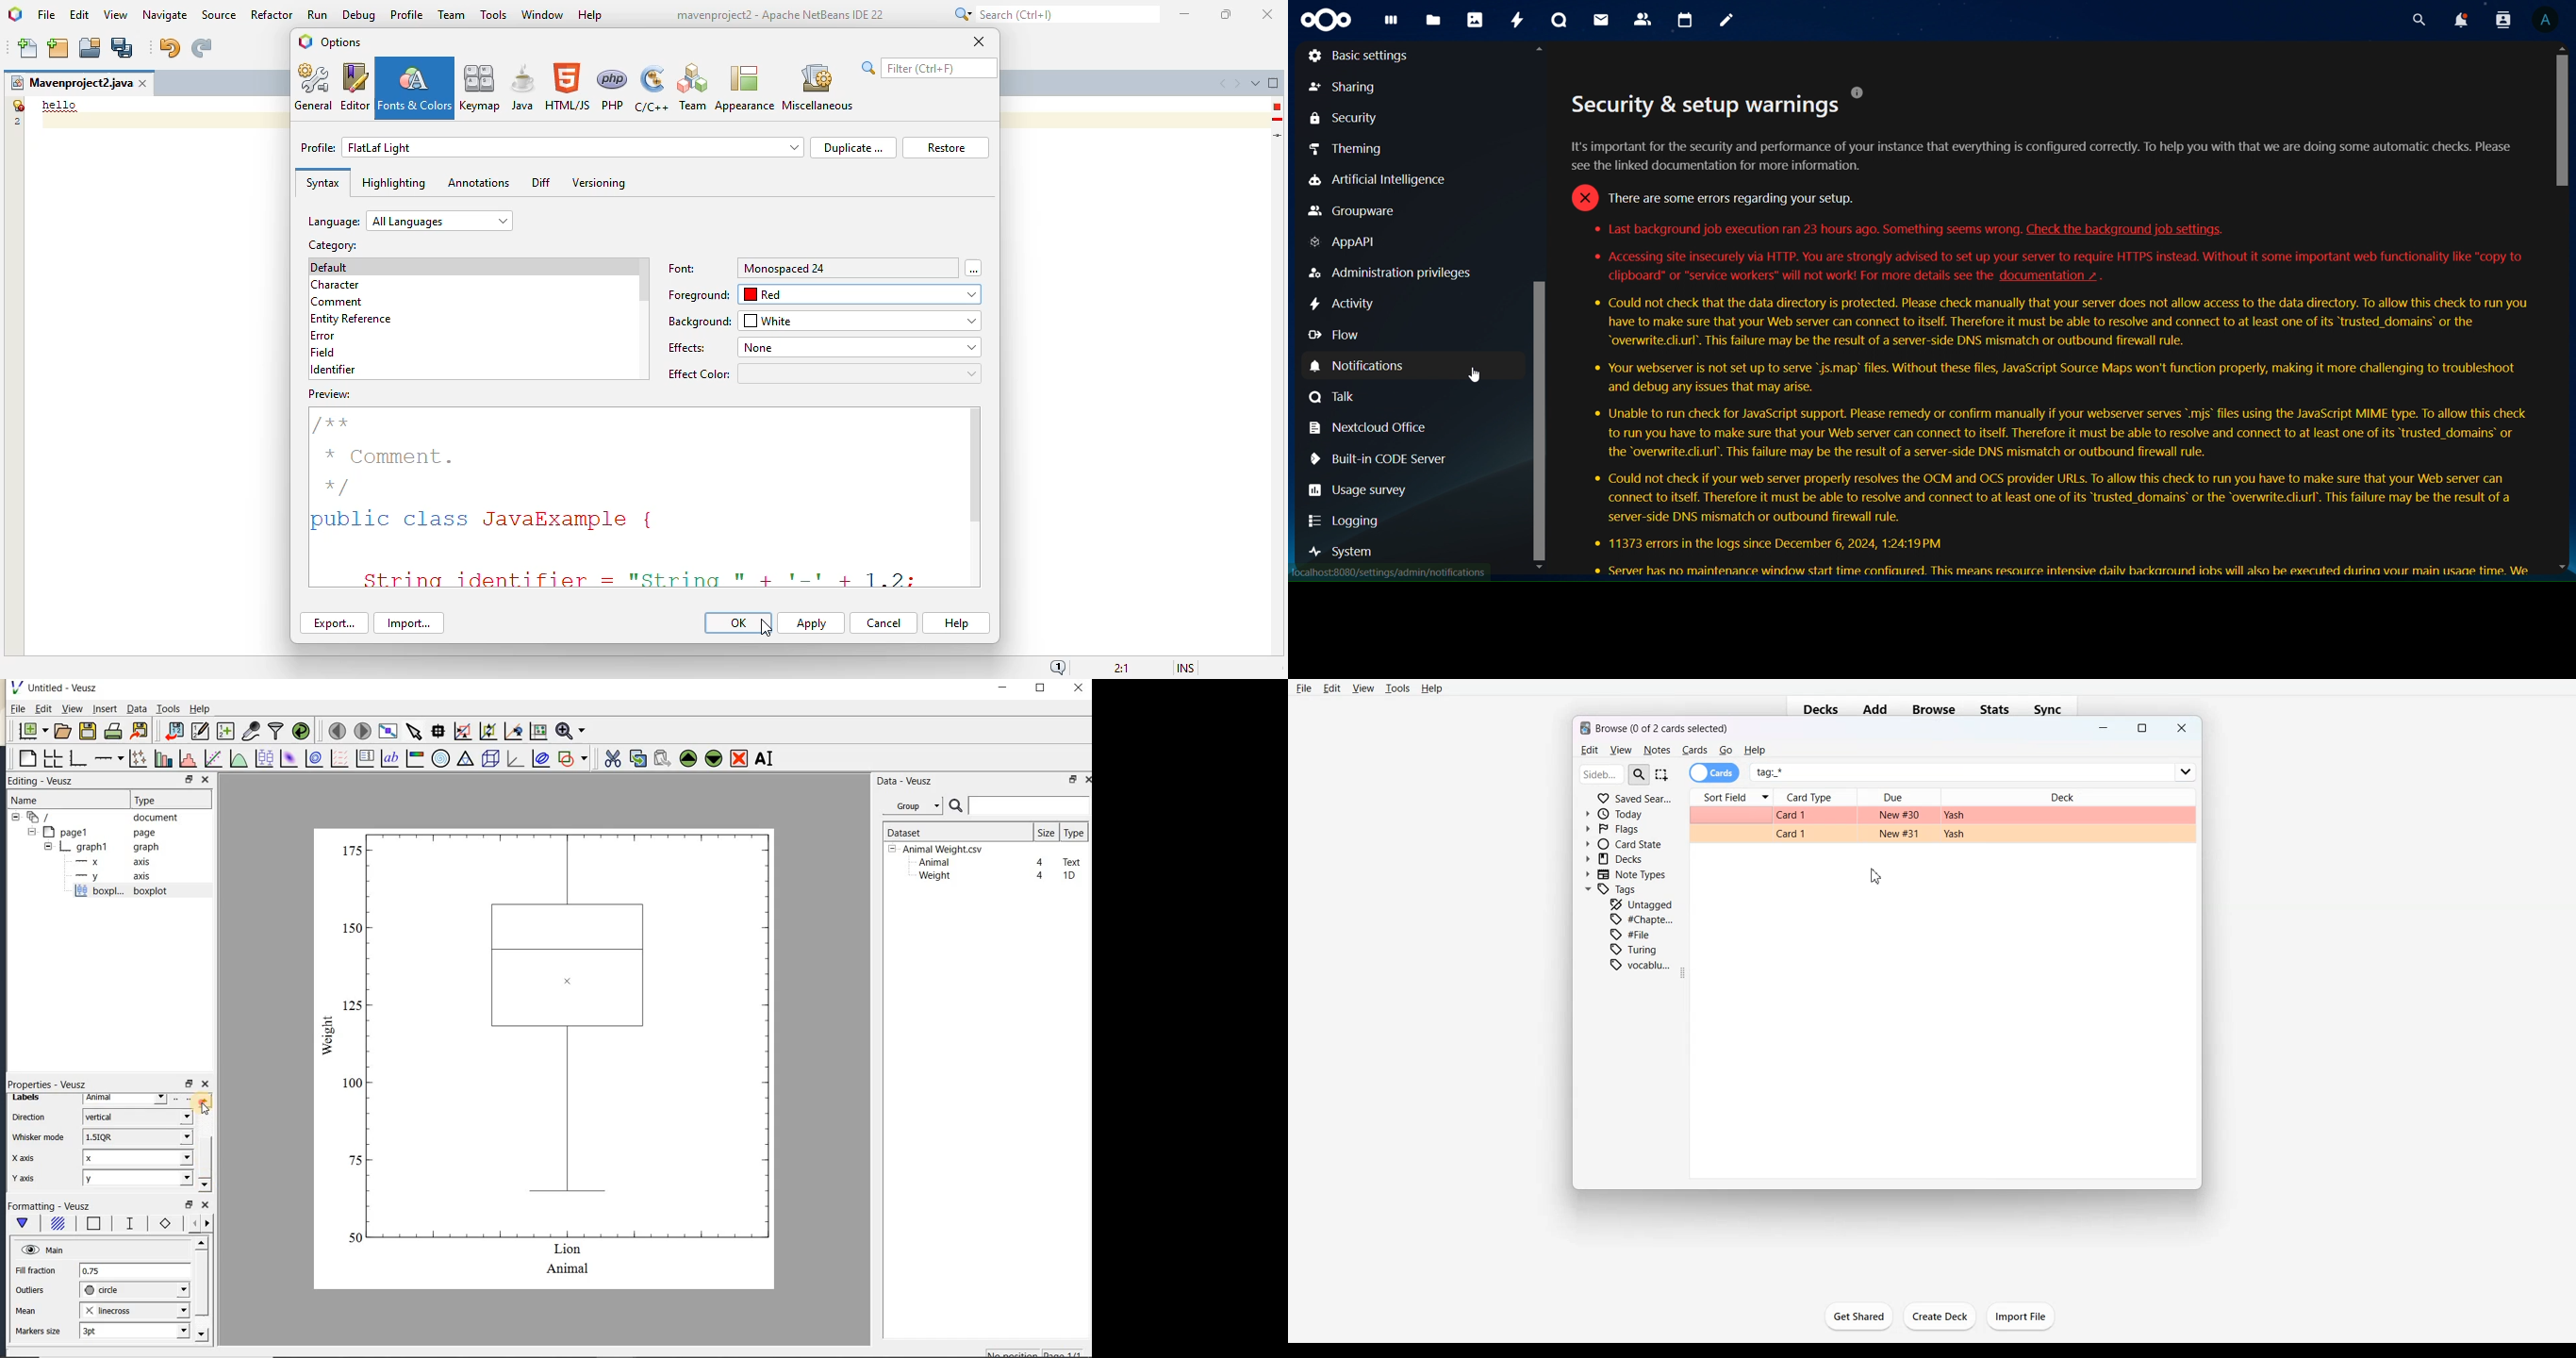  Describe the element at coordinates (52, 758) in the screenshot. I see `arrange graphs in a grid` at that location.